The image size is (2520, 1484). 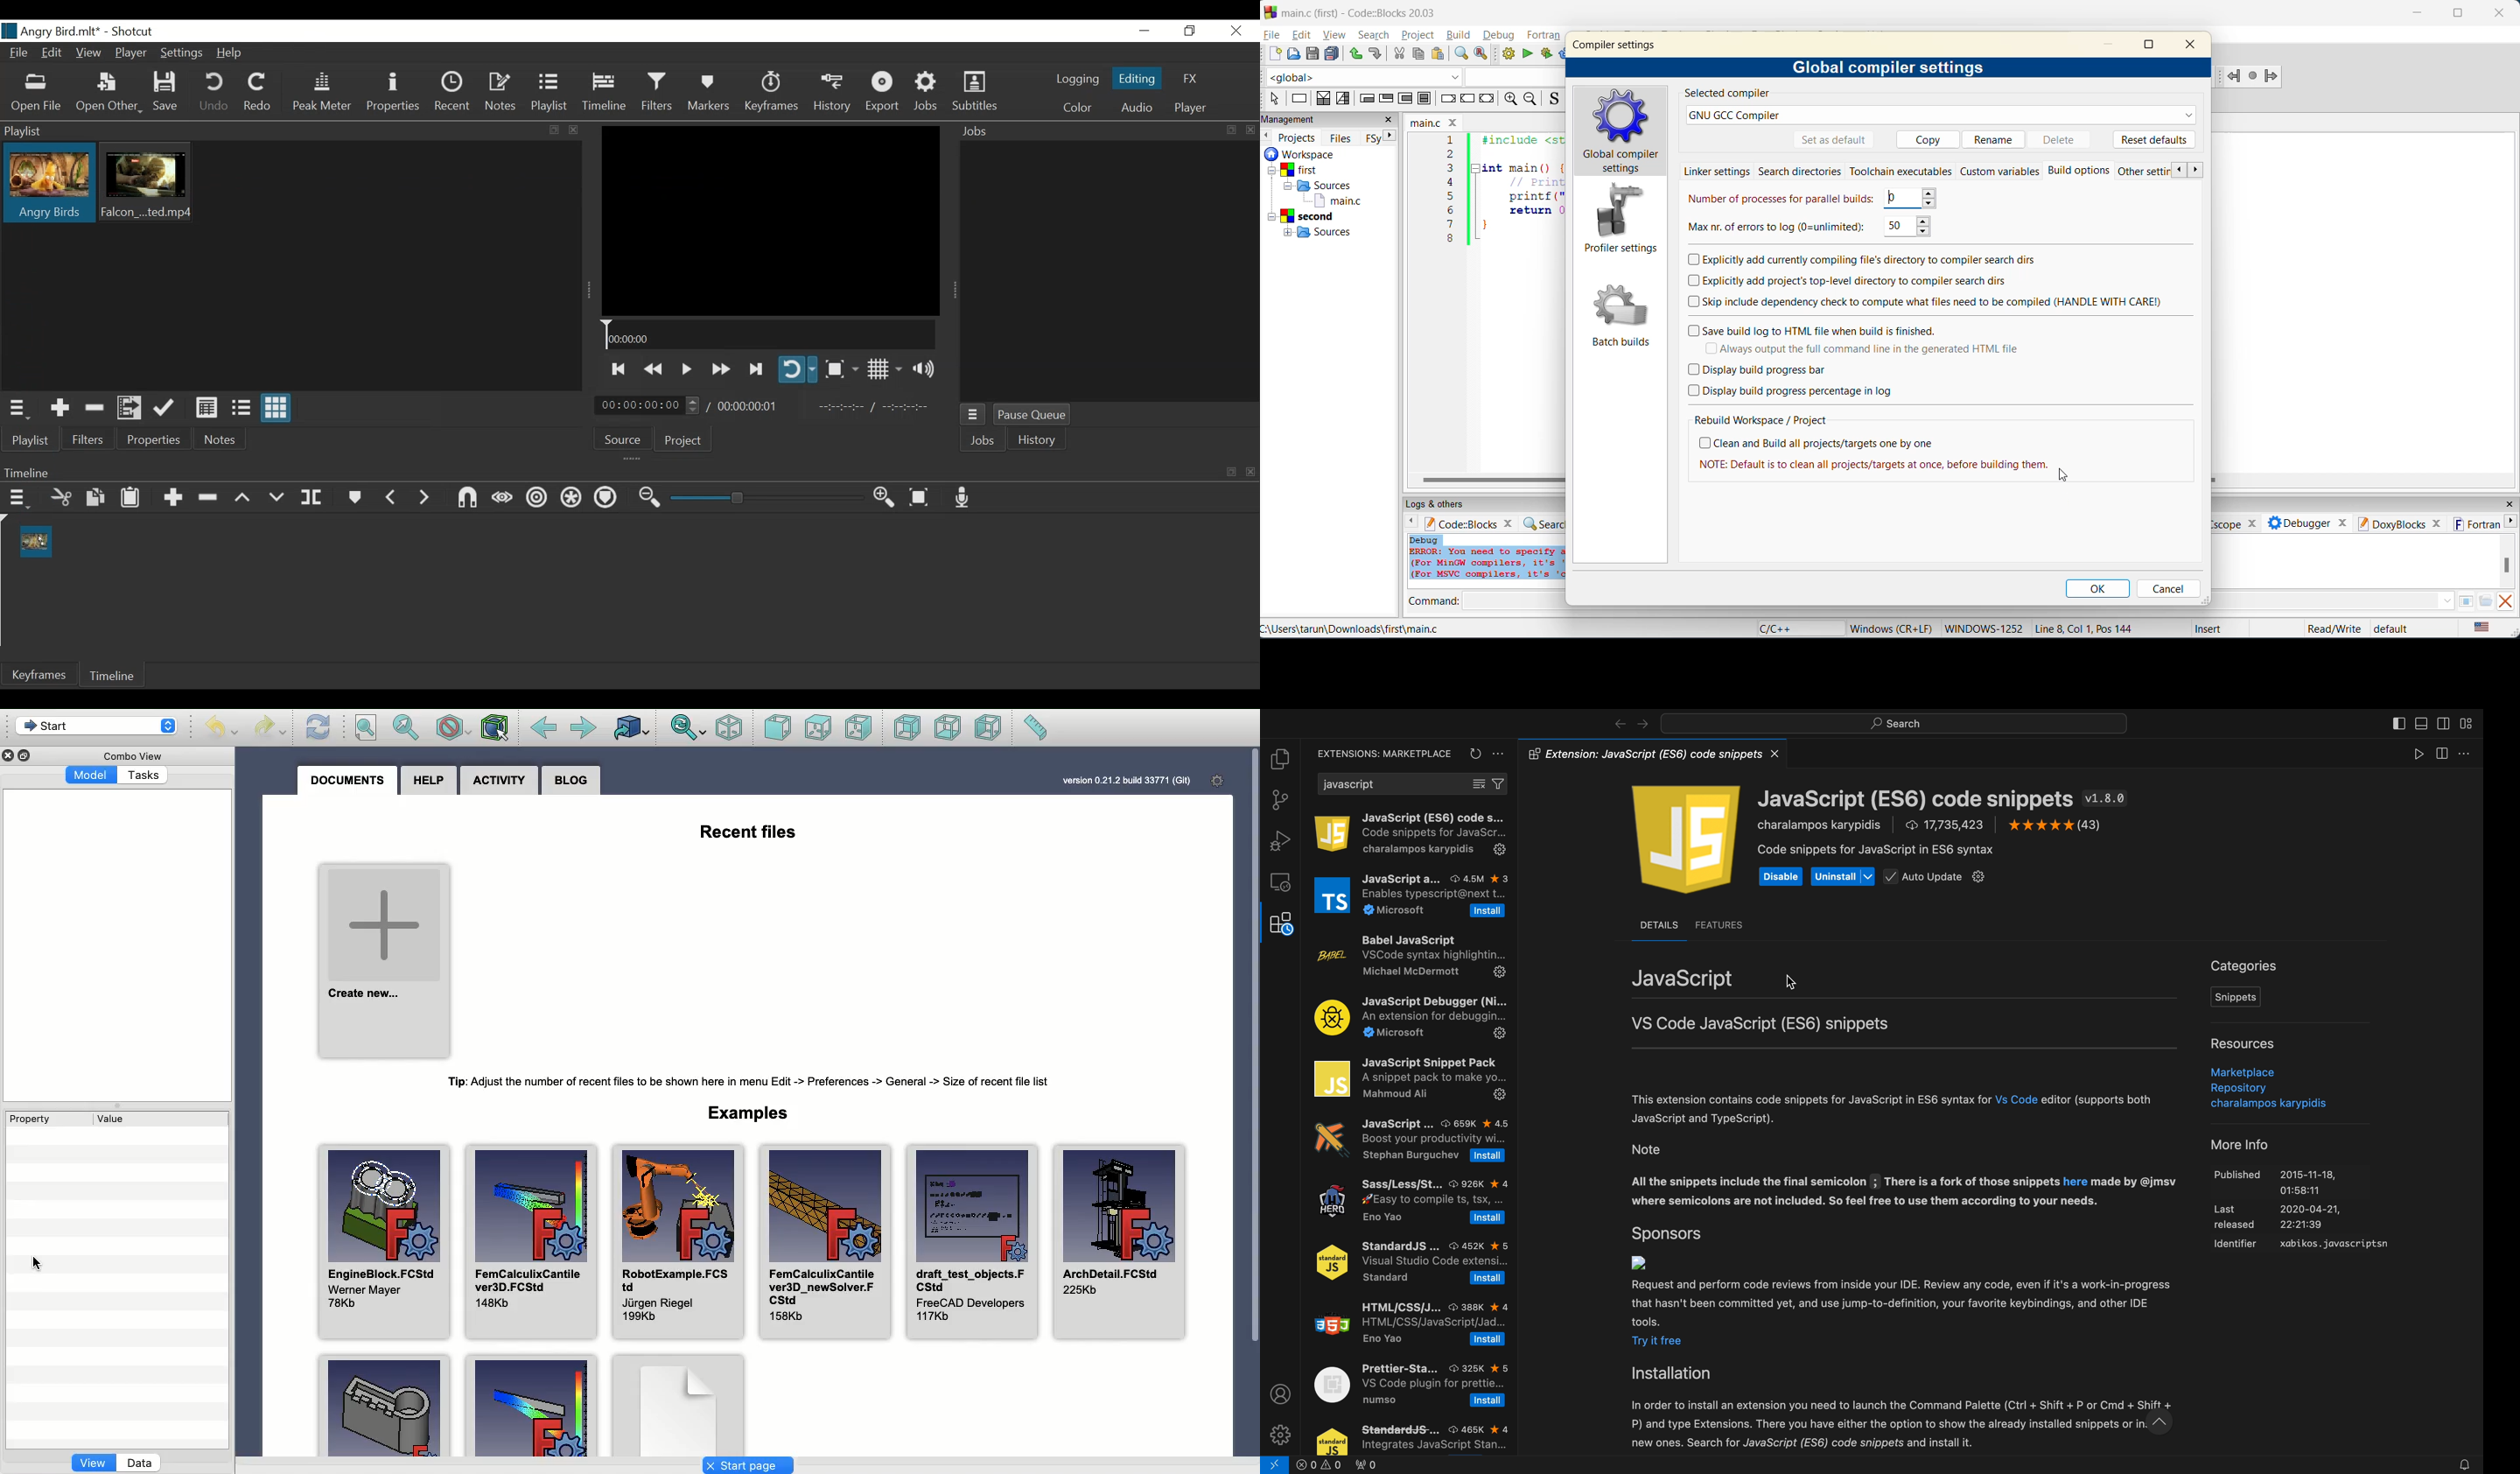 What do you see at coordinates (1623, 132) in the screenshot?
I see `global compiler settings` at bounding box center [1623, 132].